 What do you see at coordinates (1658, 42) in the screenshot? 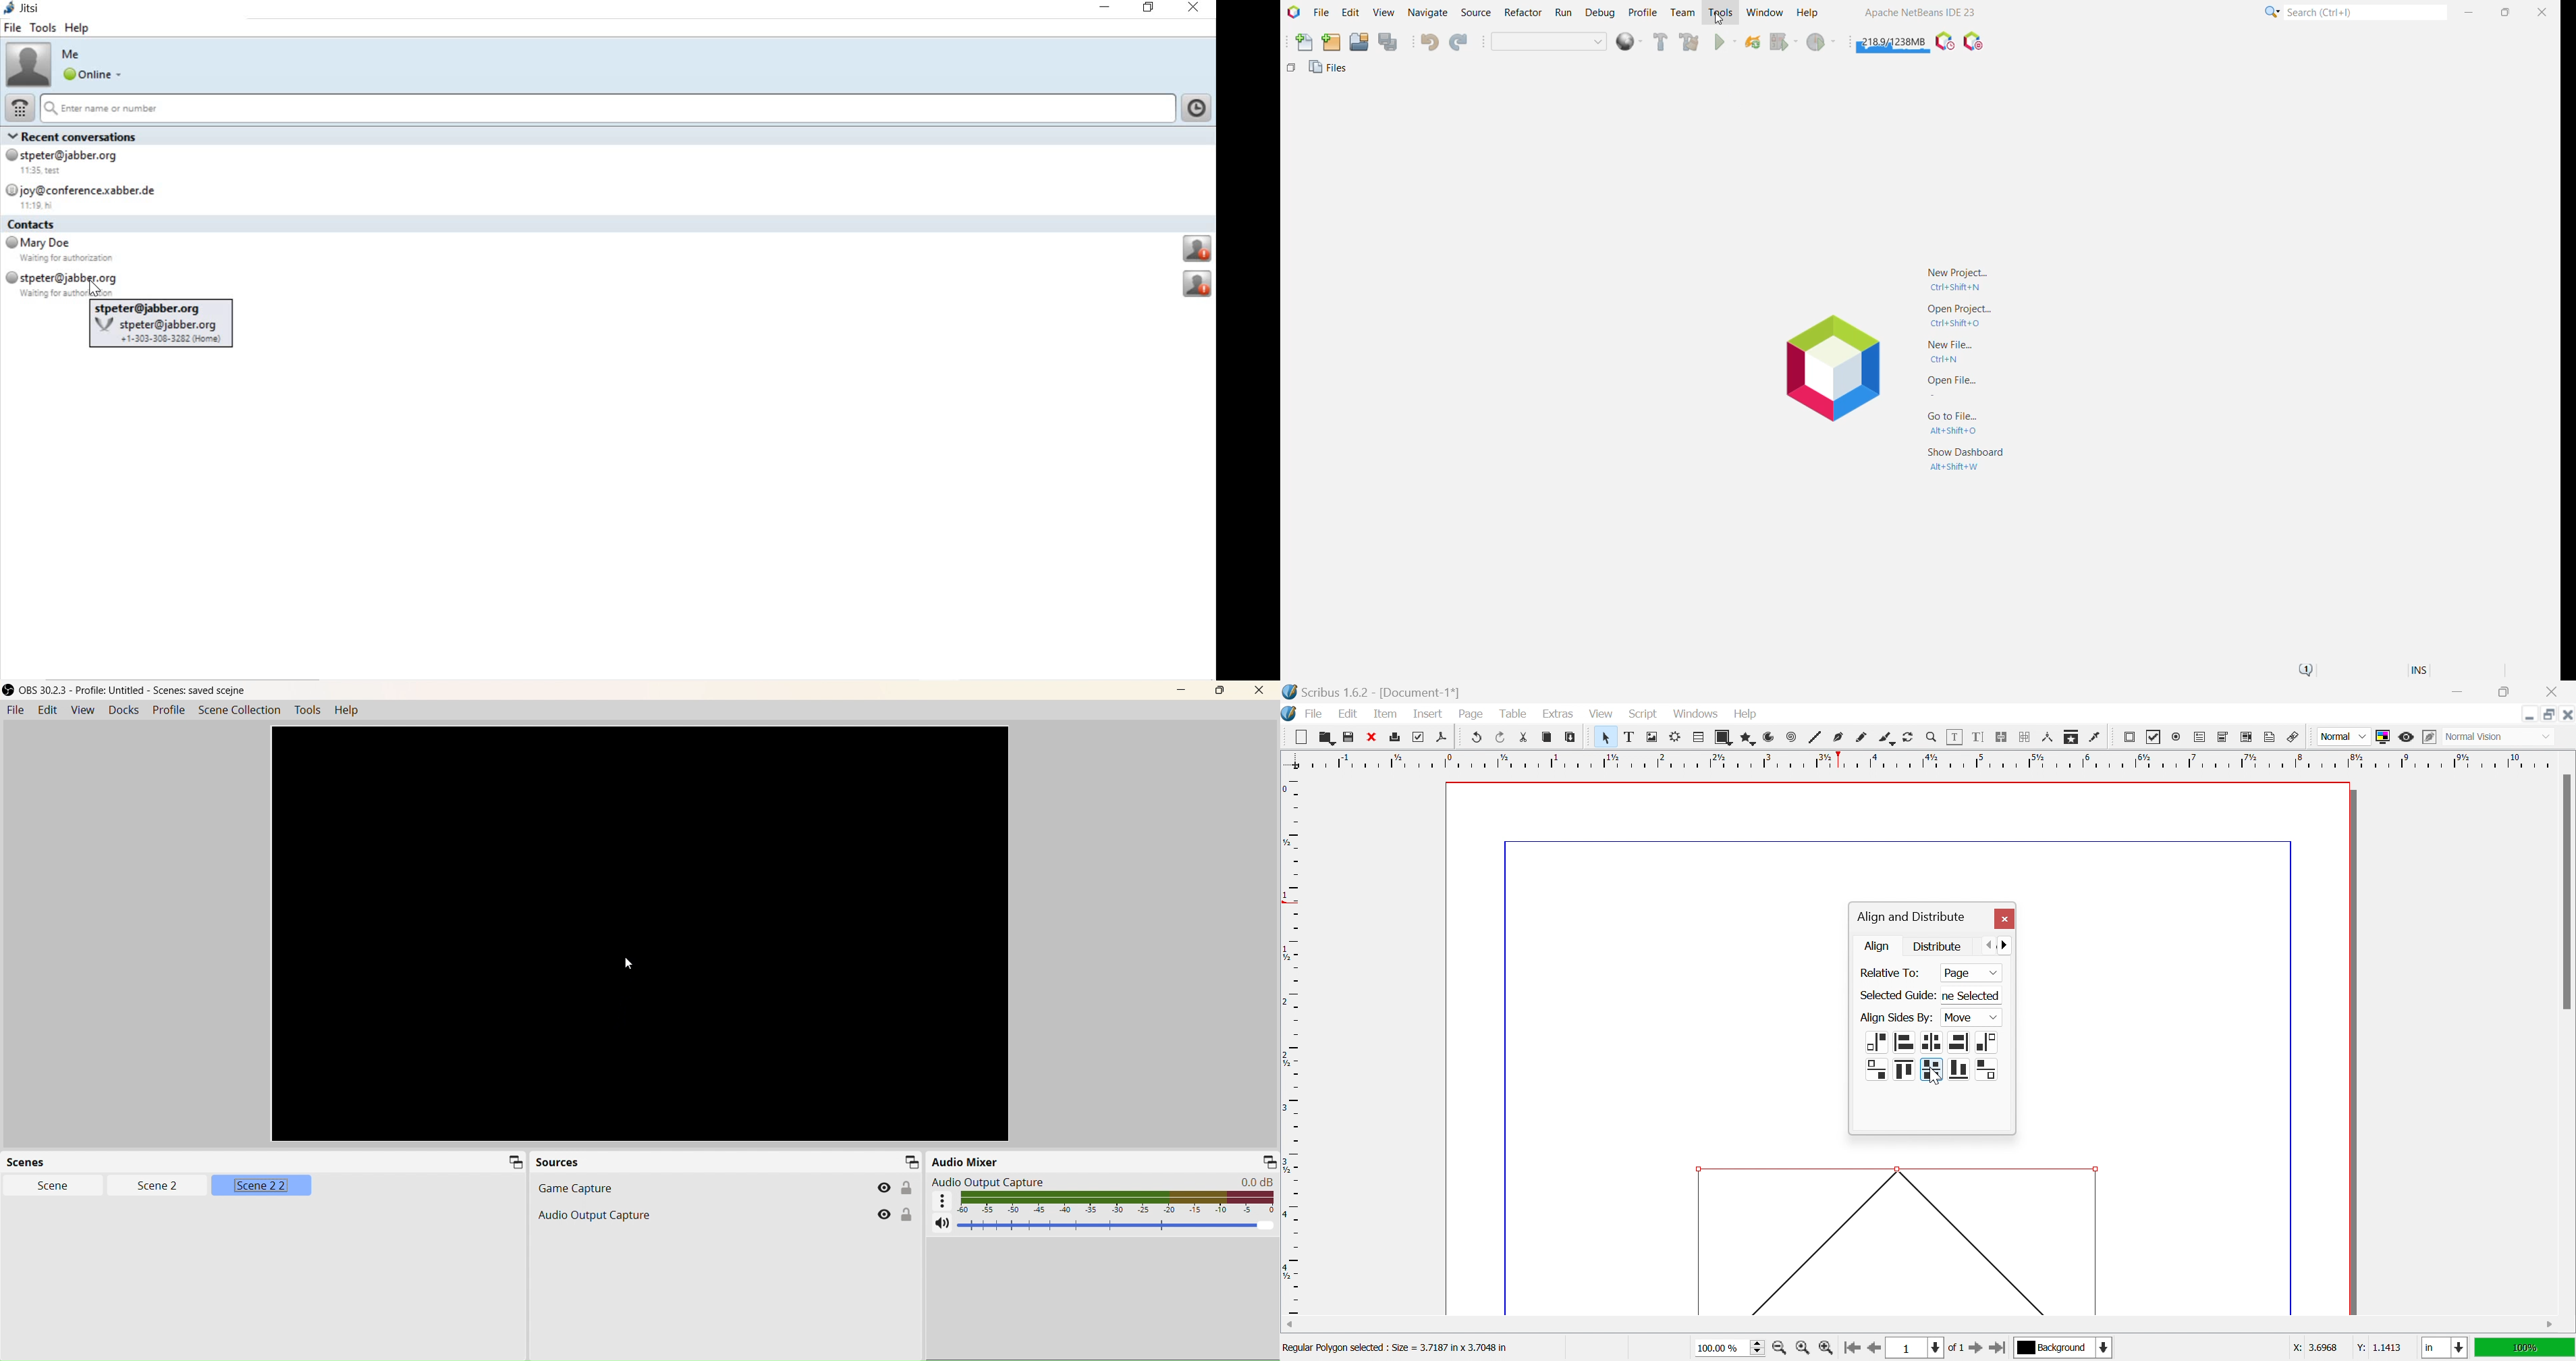
I see `Build Main Project` at bounding box center [1658, 42].